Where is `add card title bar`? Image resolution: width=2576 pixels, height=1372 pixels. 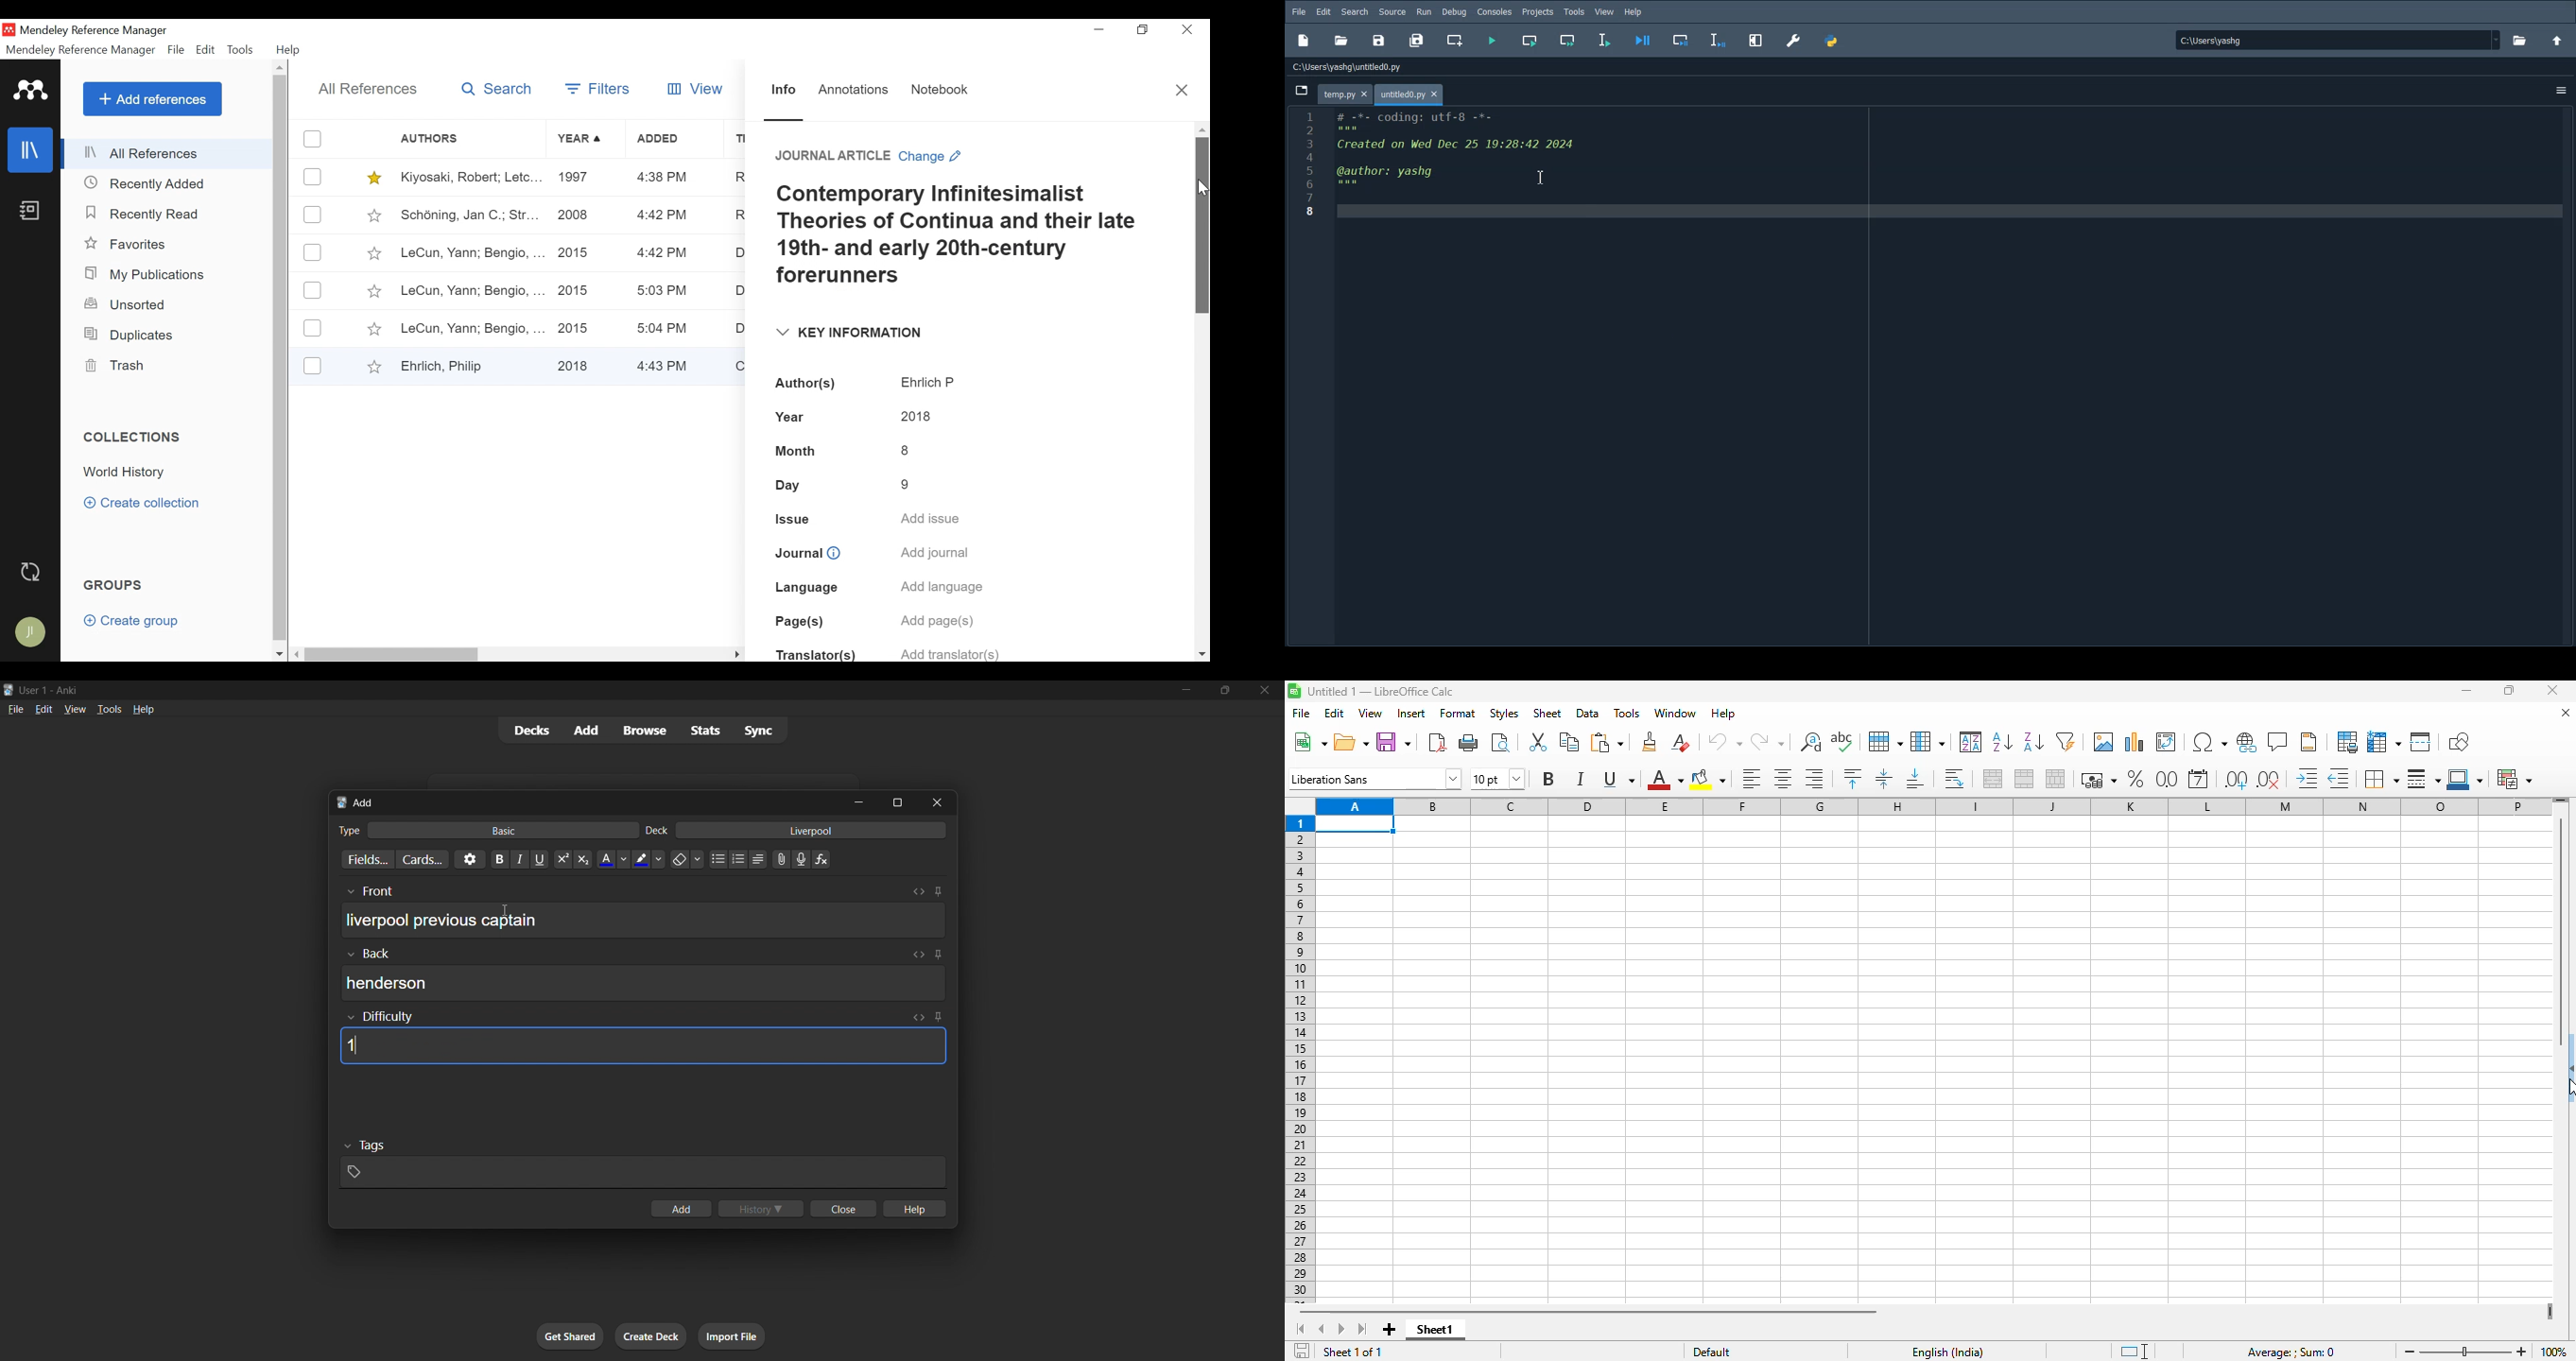 add card title bar is located at coordinates (586, 800).